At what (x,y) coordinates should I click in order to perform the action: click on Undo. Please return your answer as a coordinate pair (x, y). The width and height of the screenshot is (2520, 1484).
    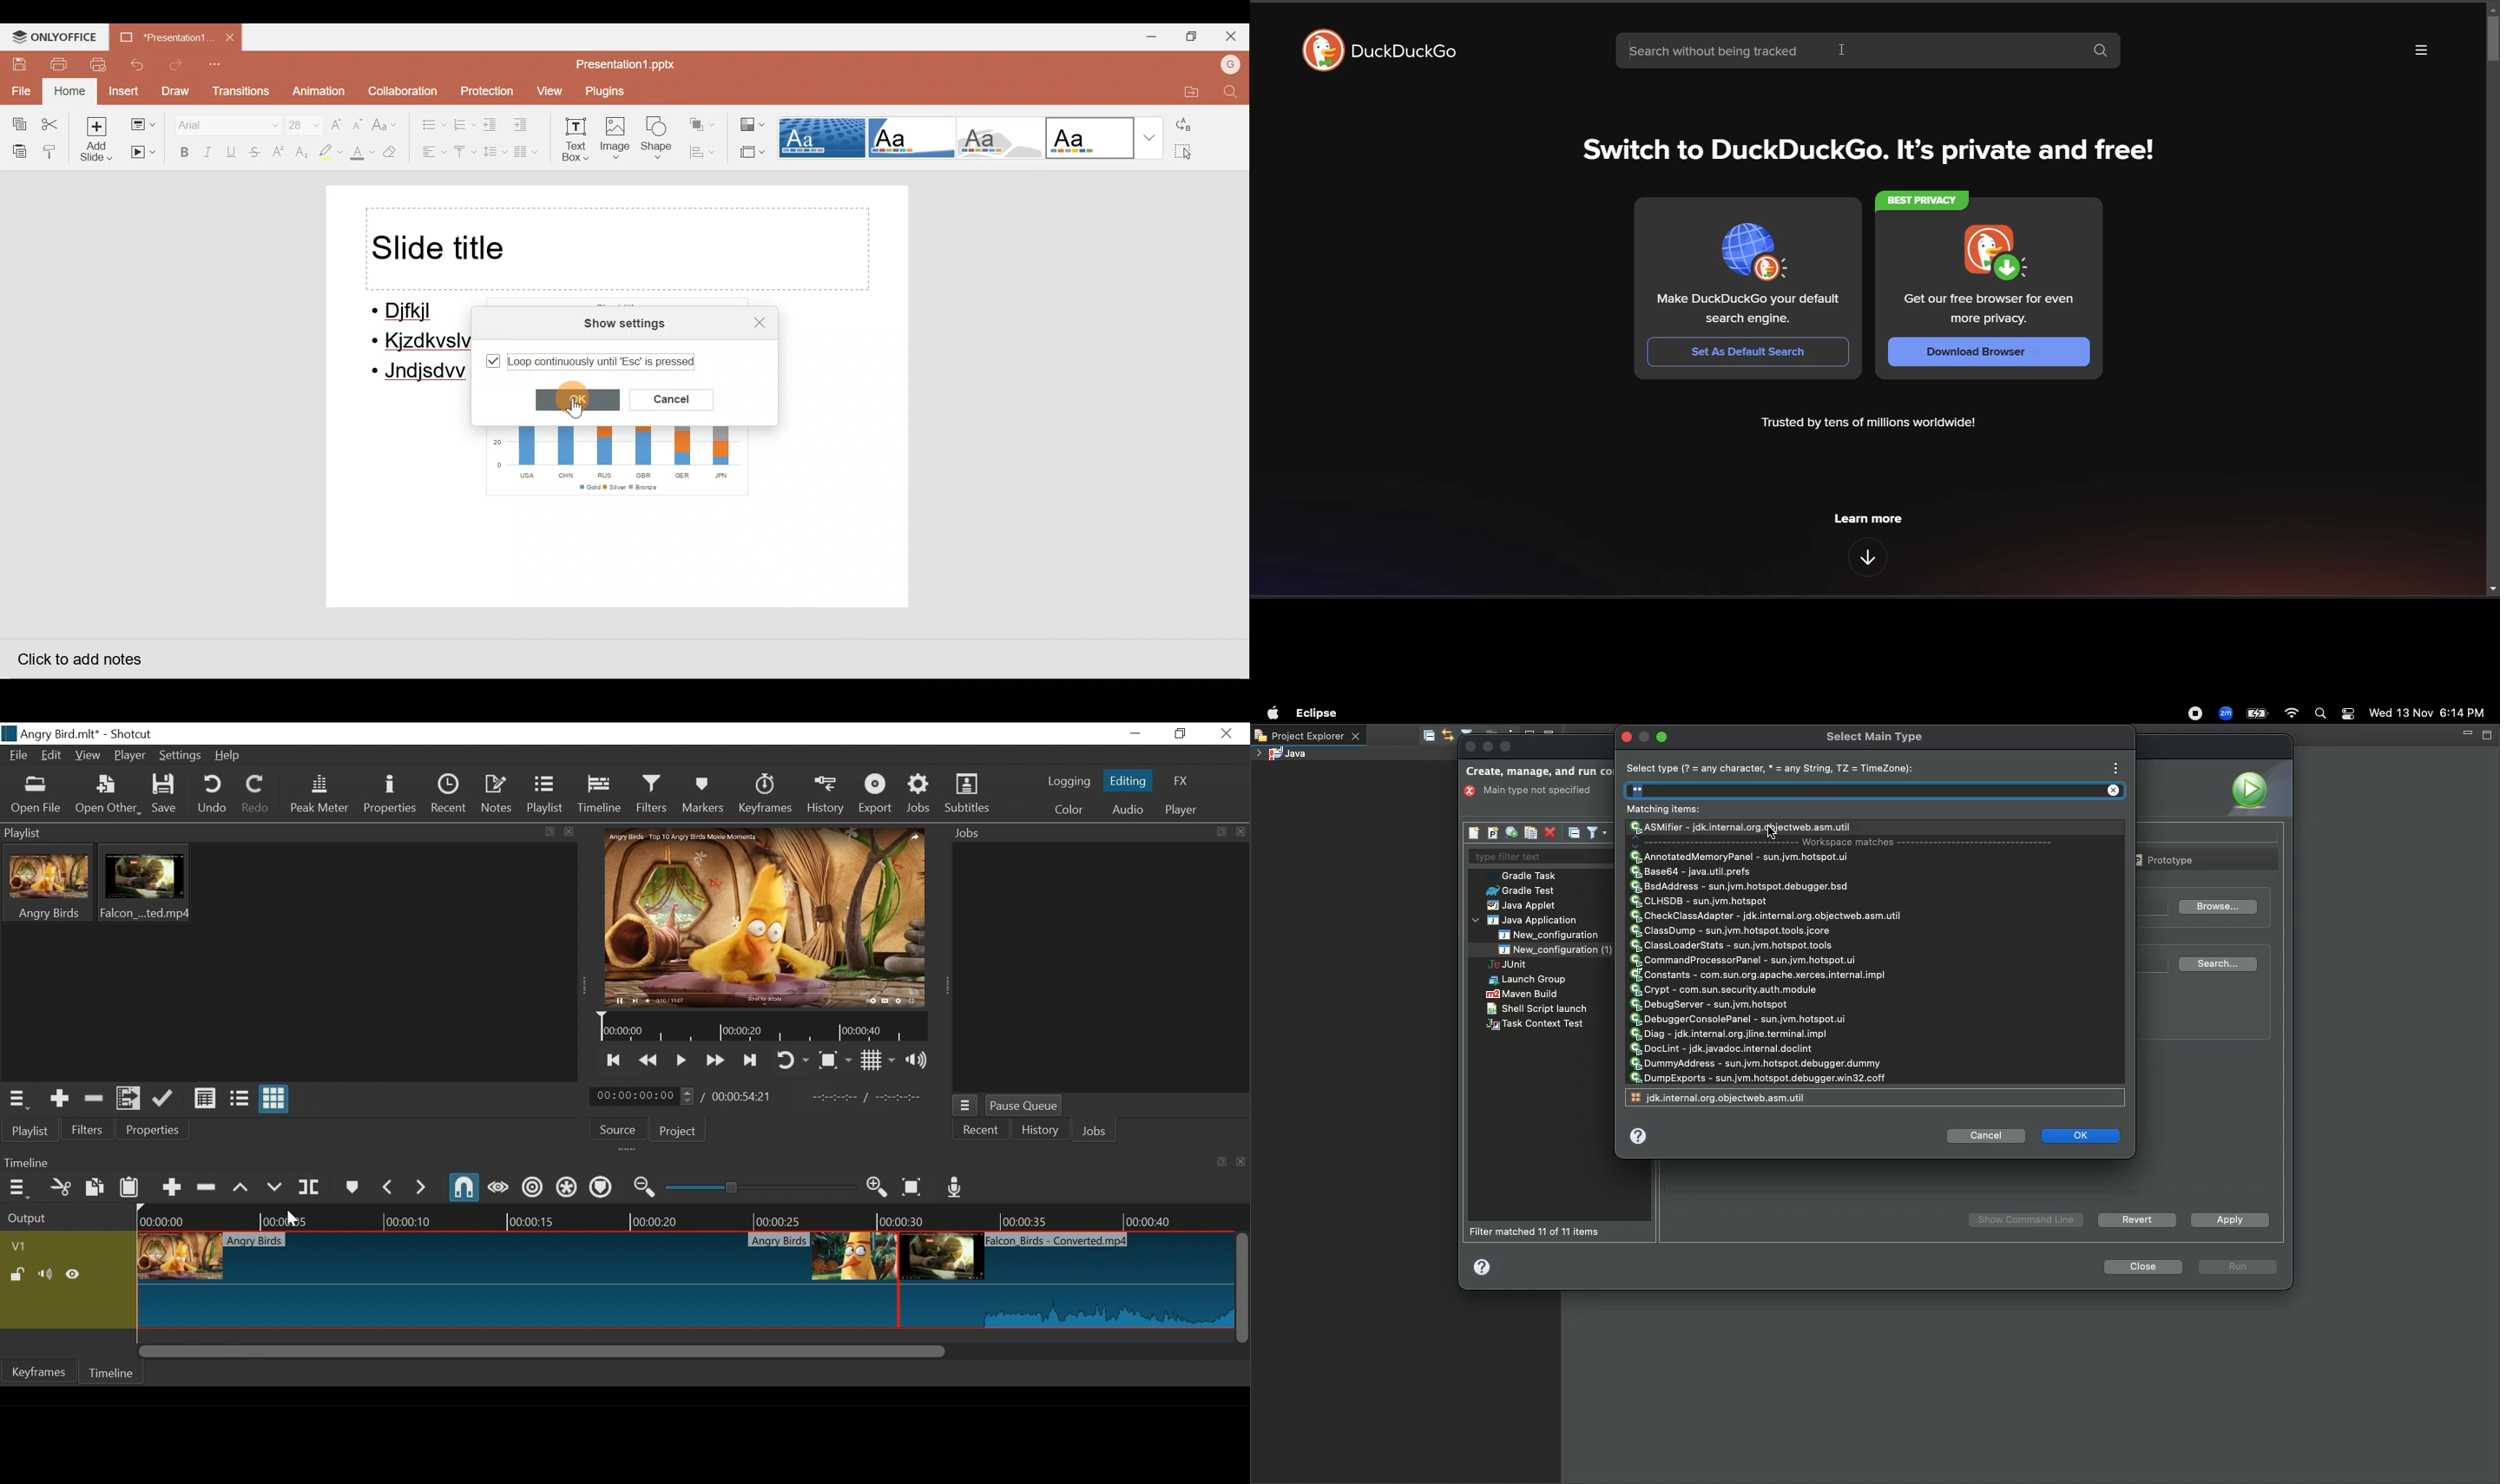
    Looking at the image, I should click on (137, 63).